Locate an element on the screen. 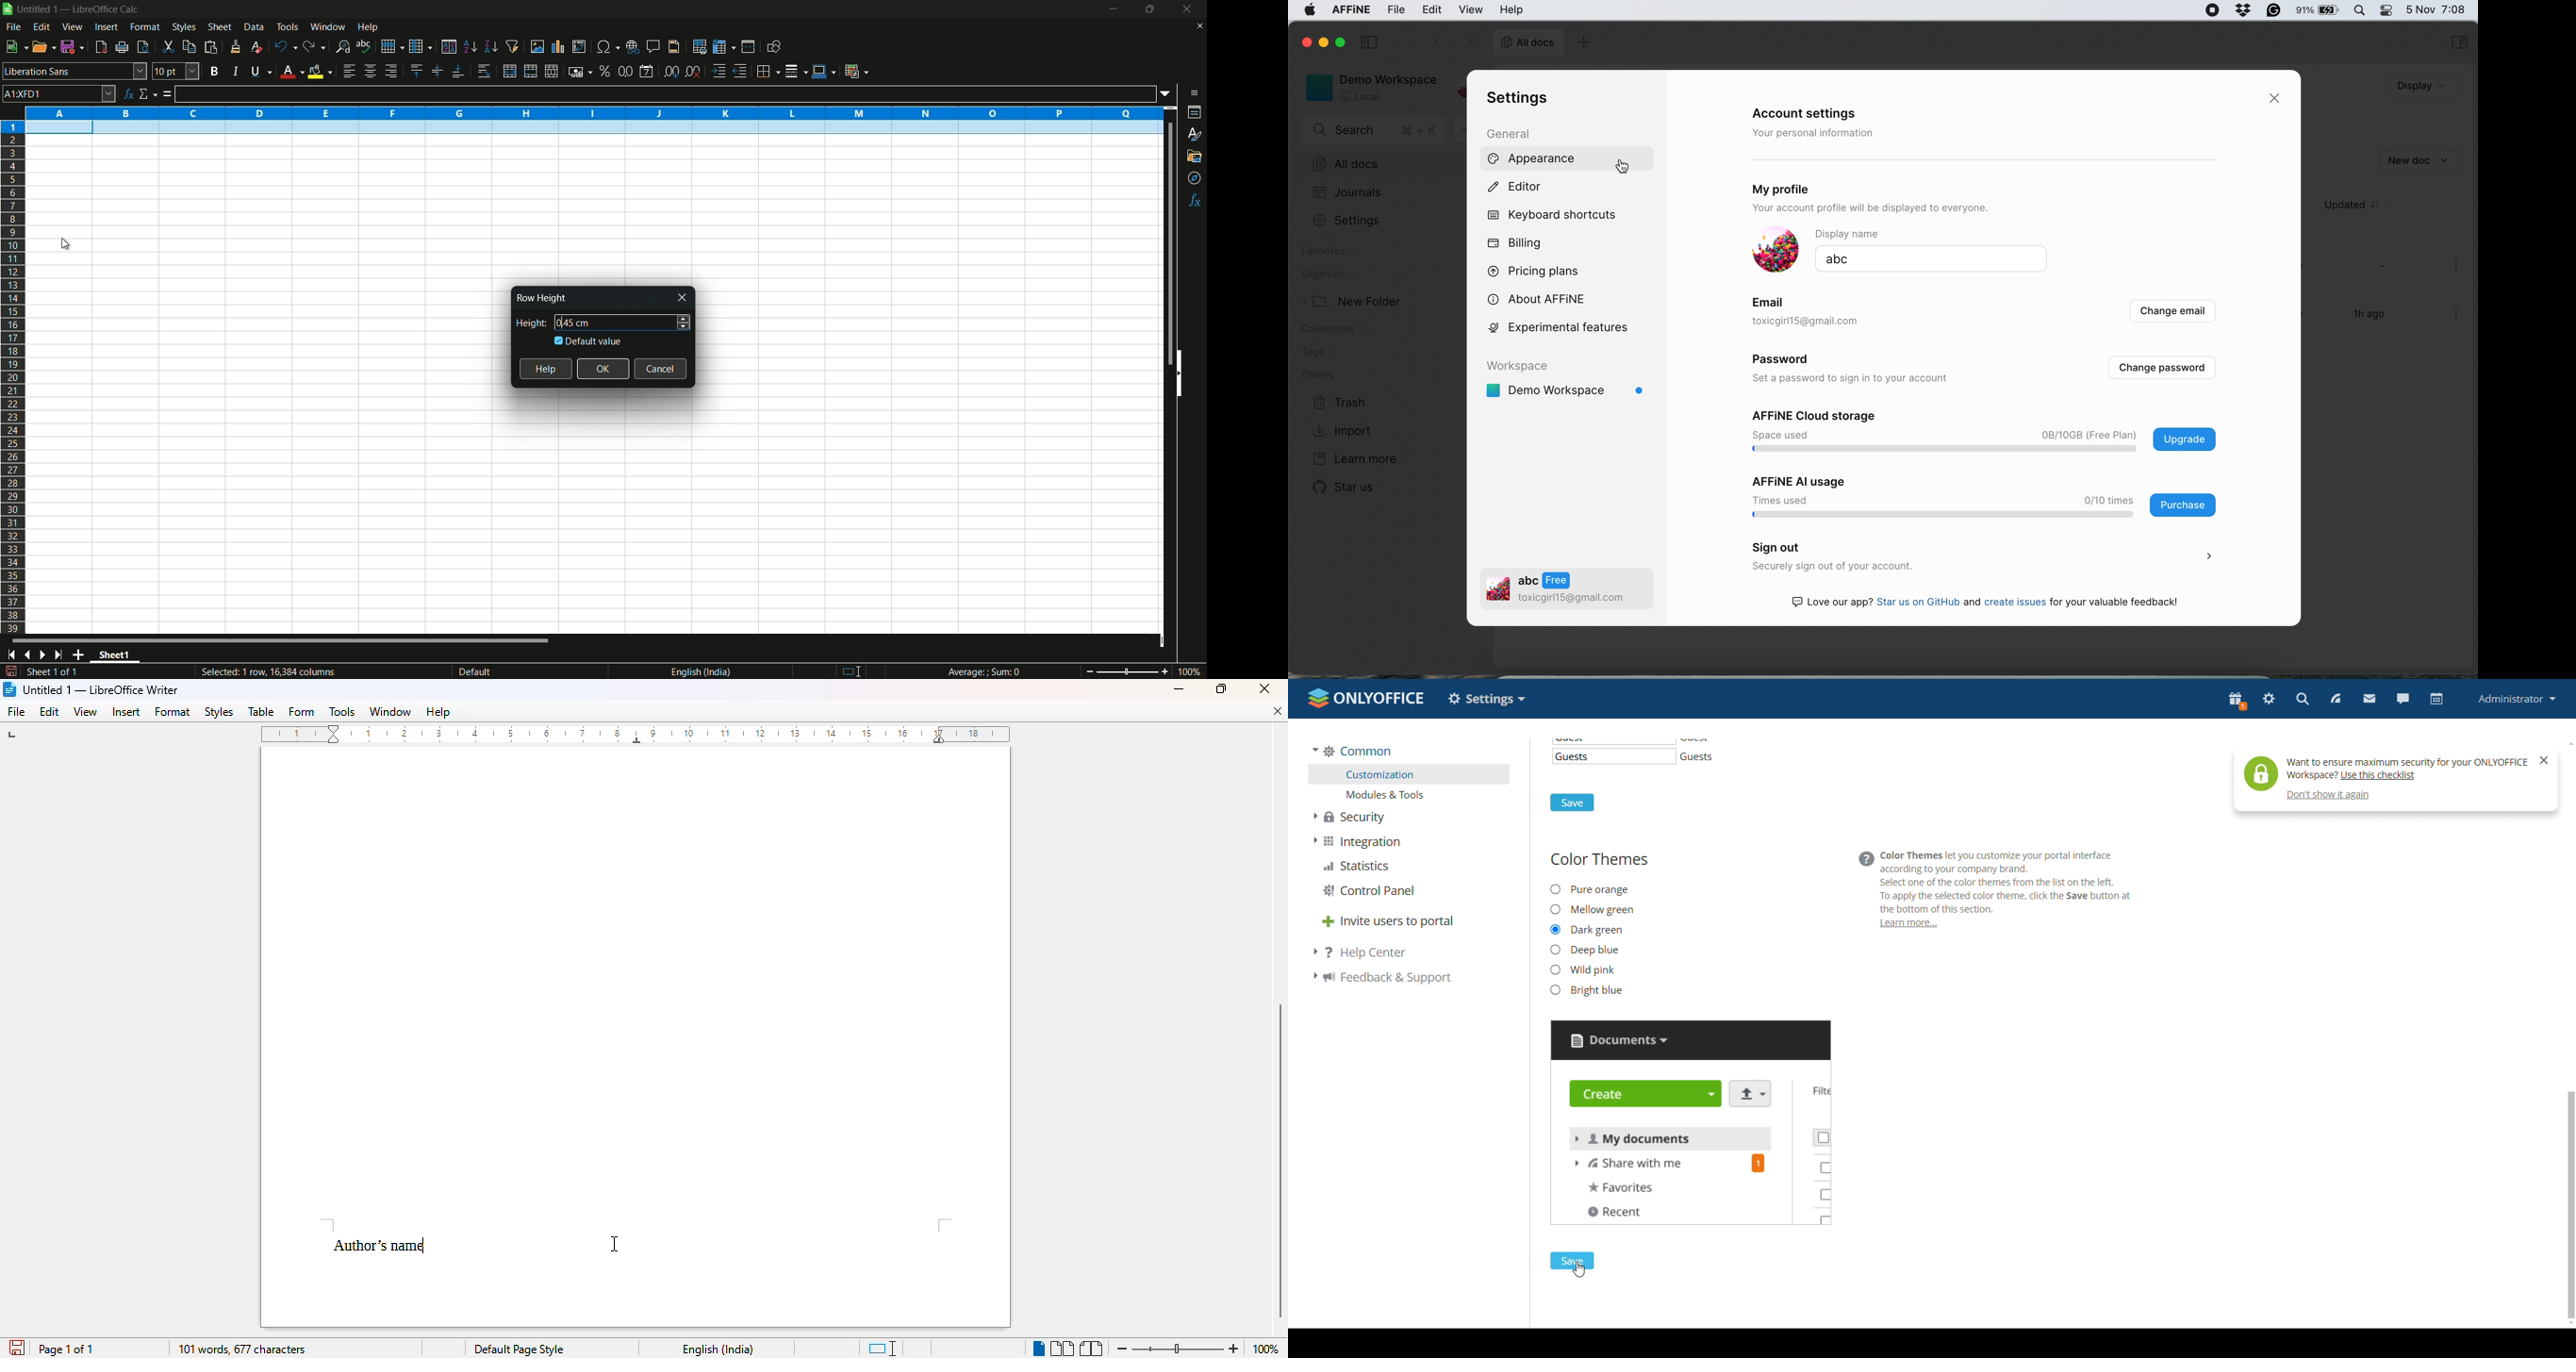 The image size is (2576, 1372). merge and center or unmerge depending on the current toggle state is located at coordinates (509, 72).